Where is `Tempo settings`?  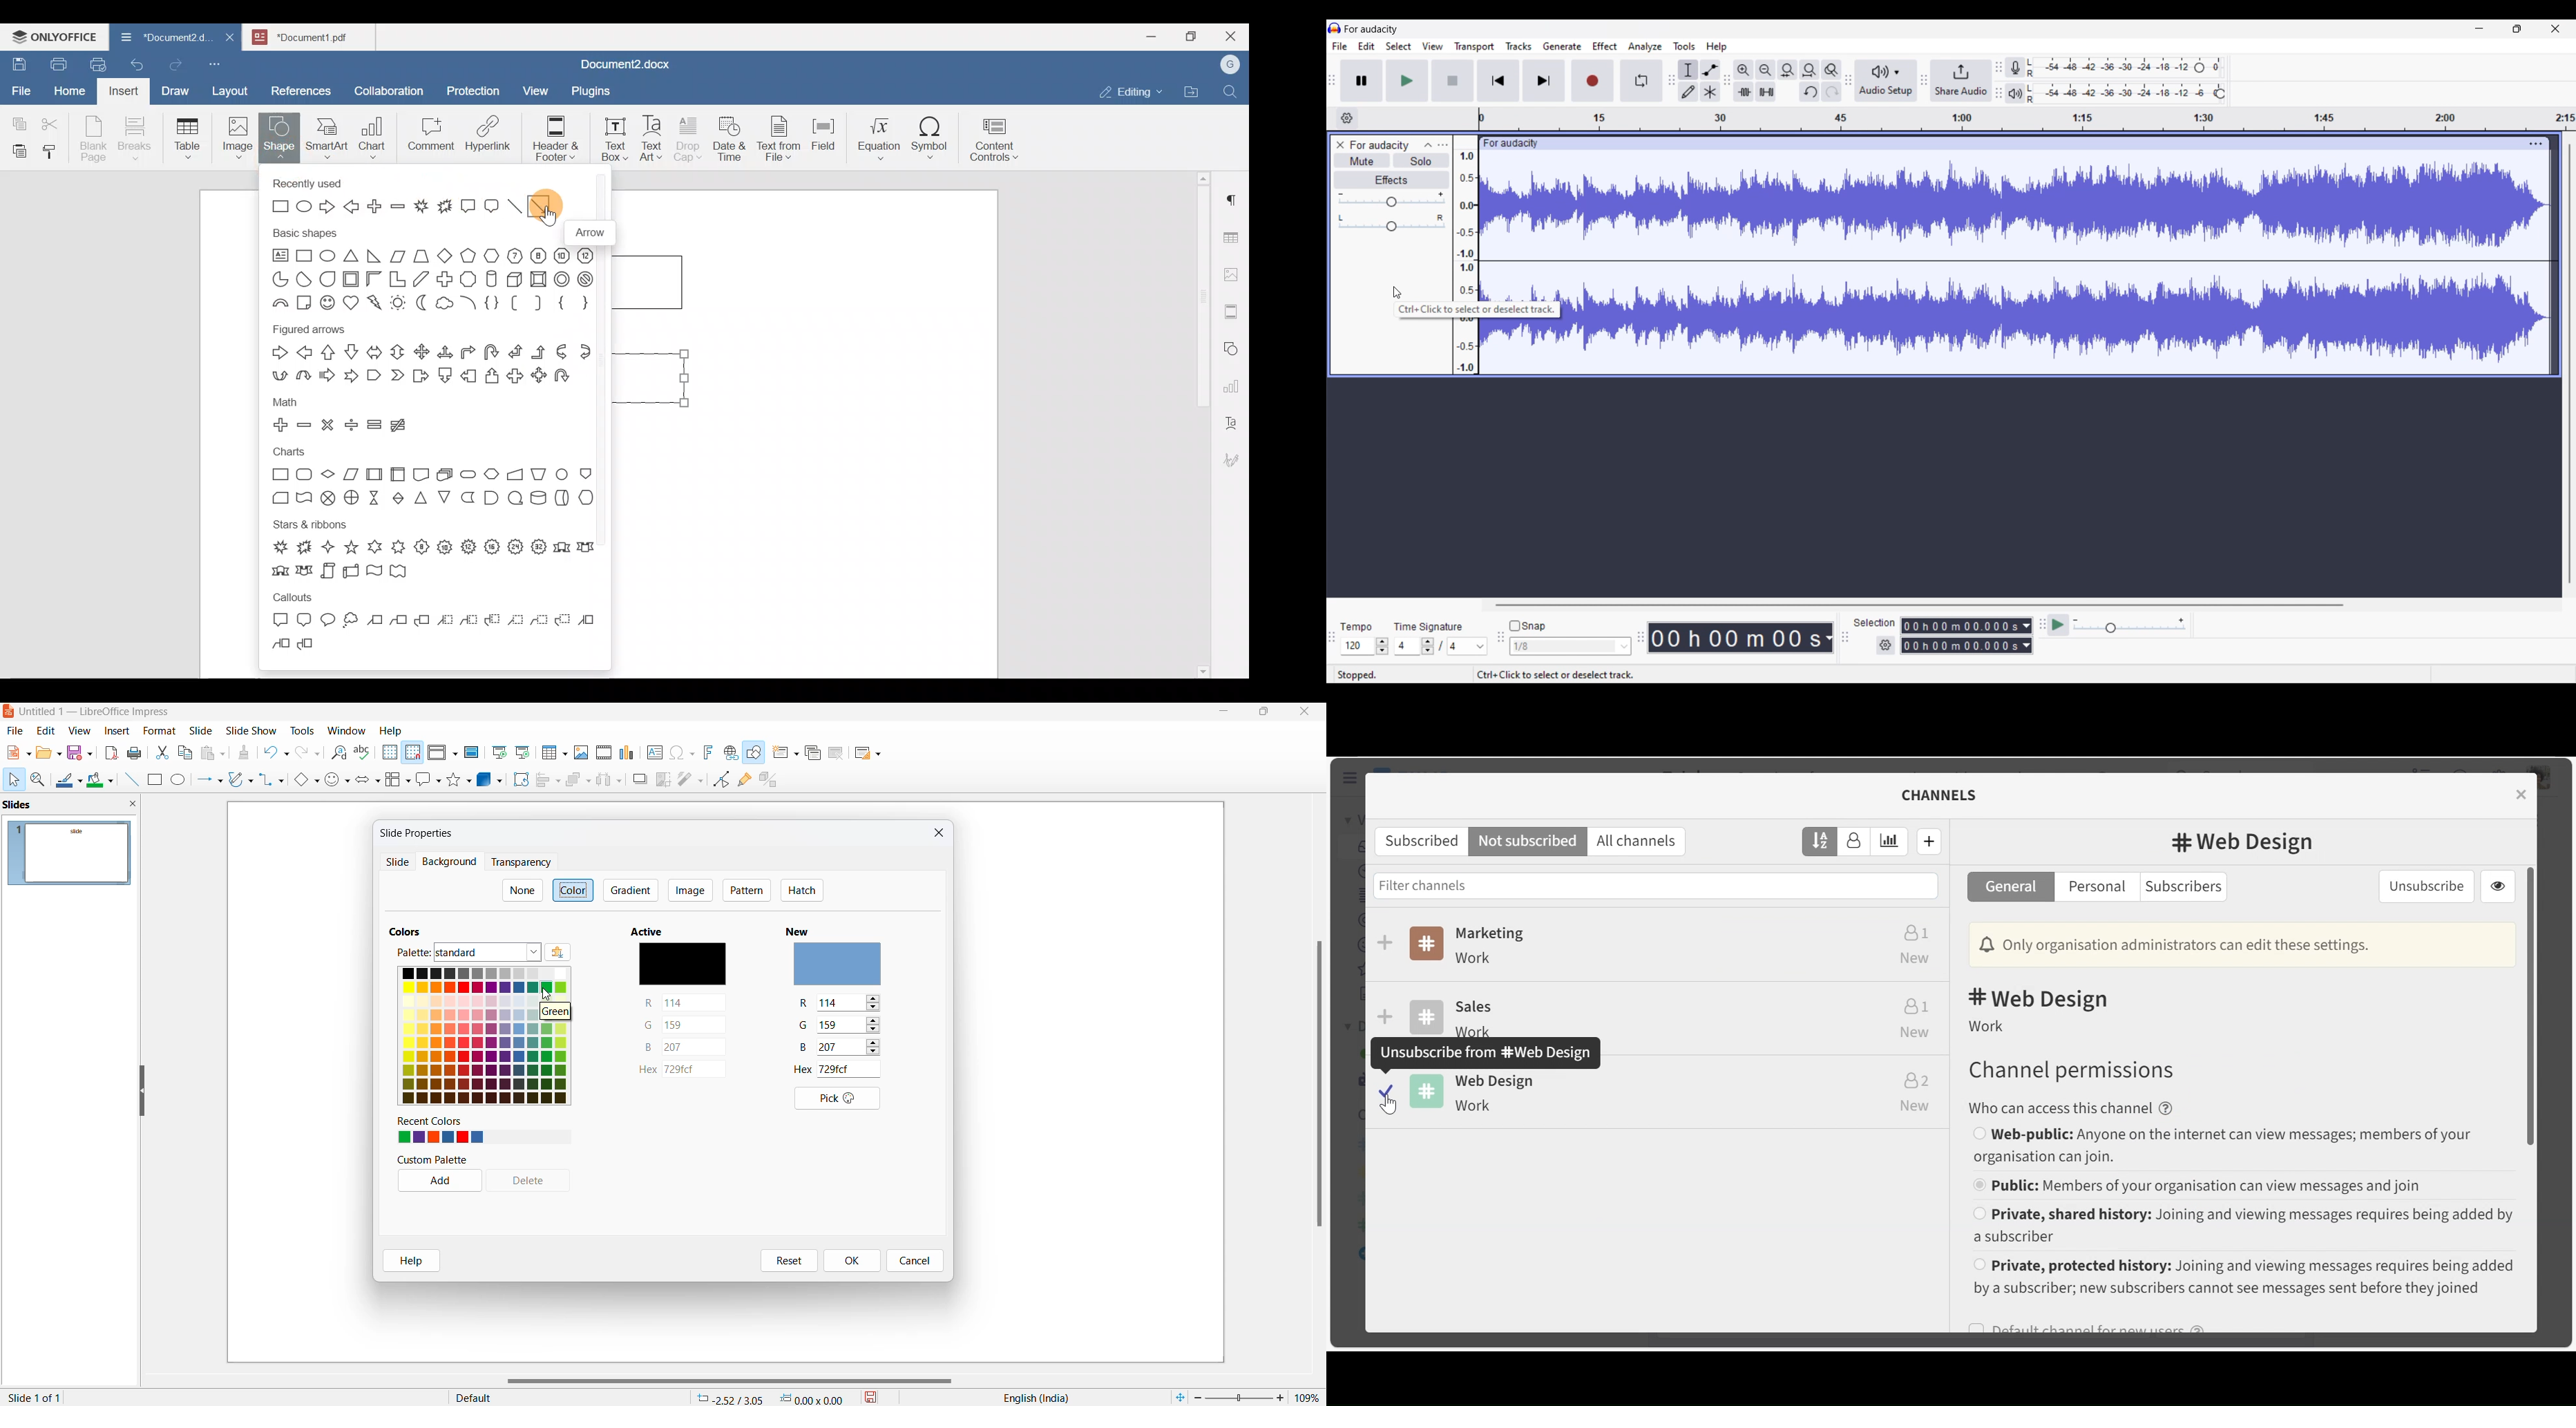 Tempo settings is located at coordinates (1365, 647).